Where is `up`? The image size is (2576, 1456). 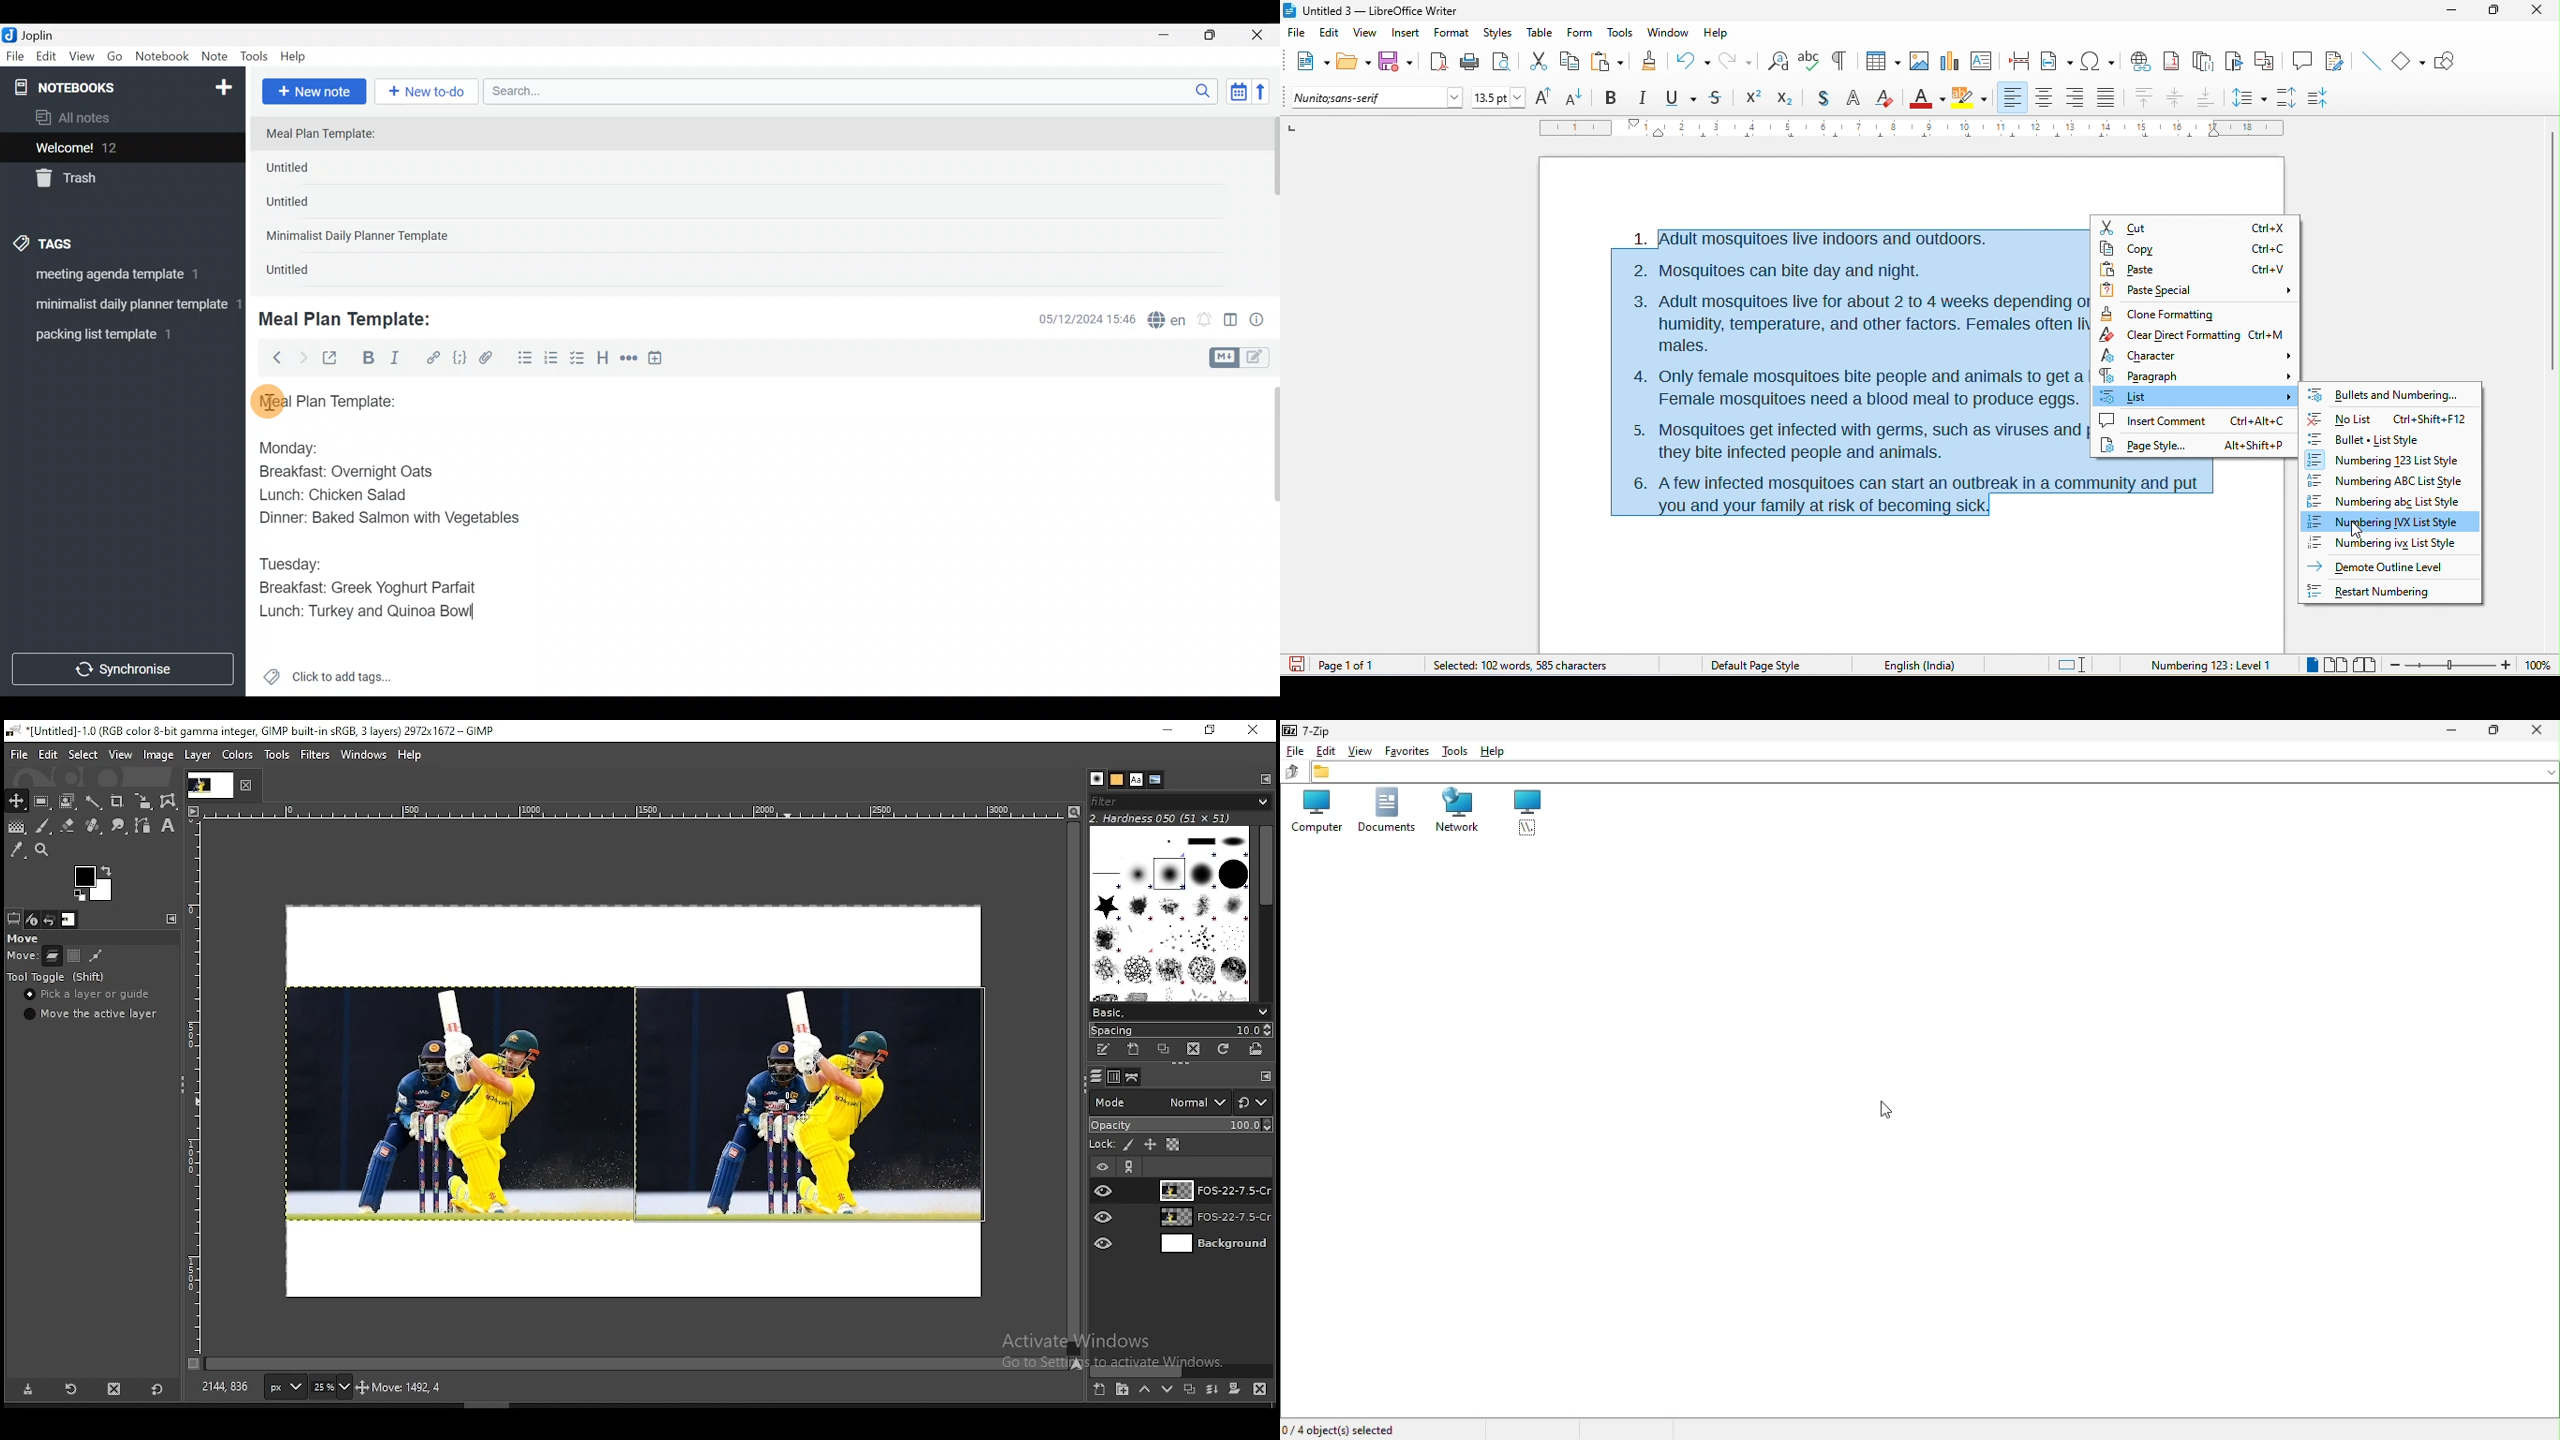
up is located at coordinates (1292, 772).